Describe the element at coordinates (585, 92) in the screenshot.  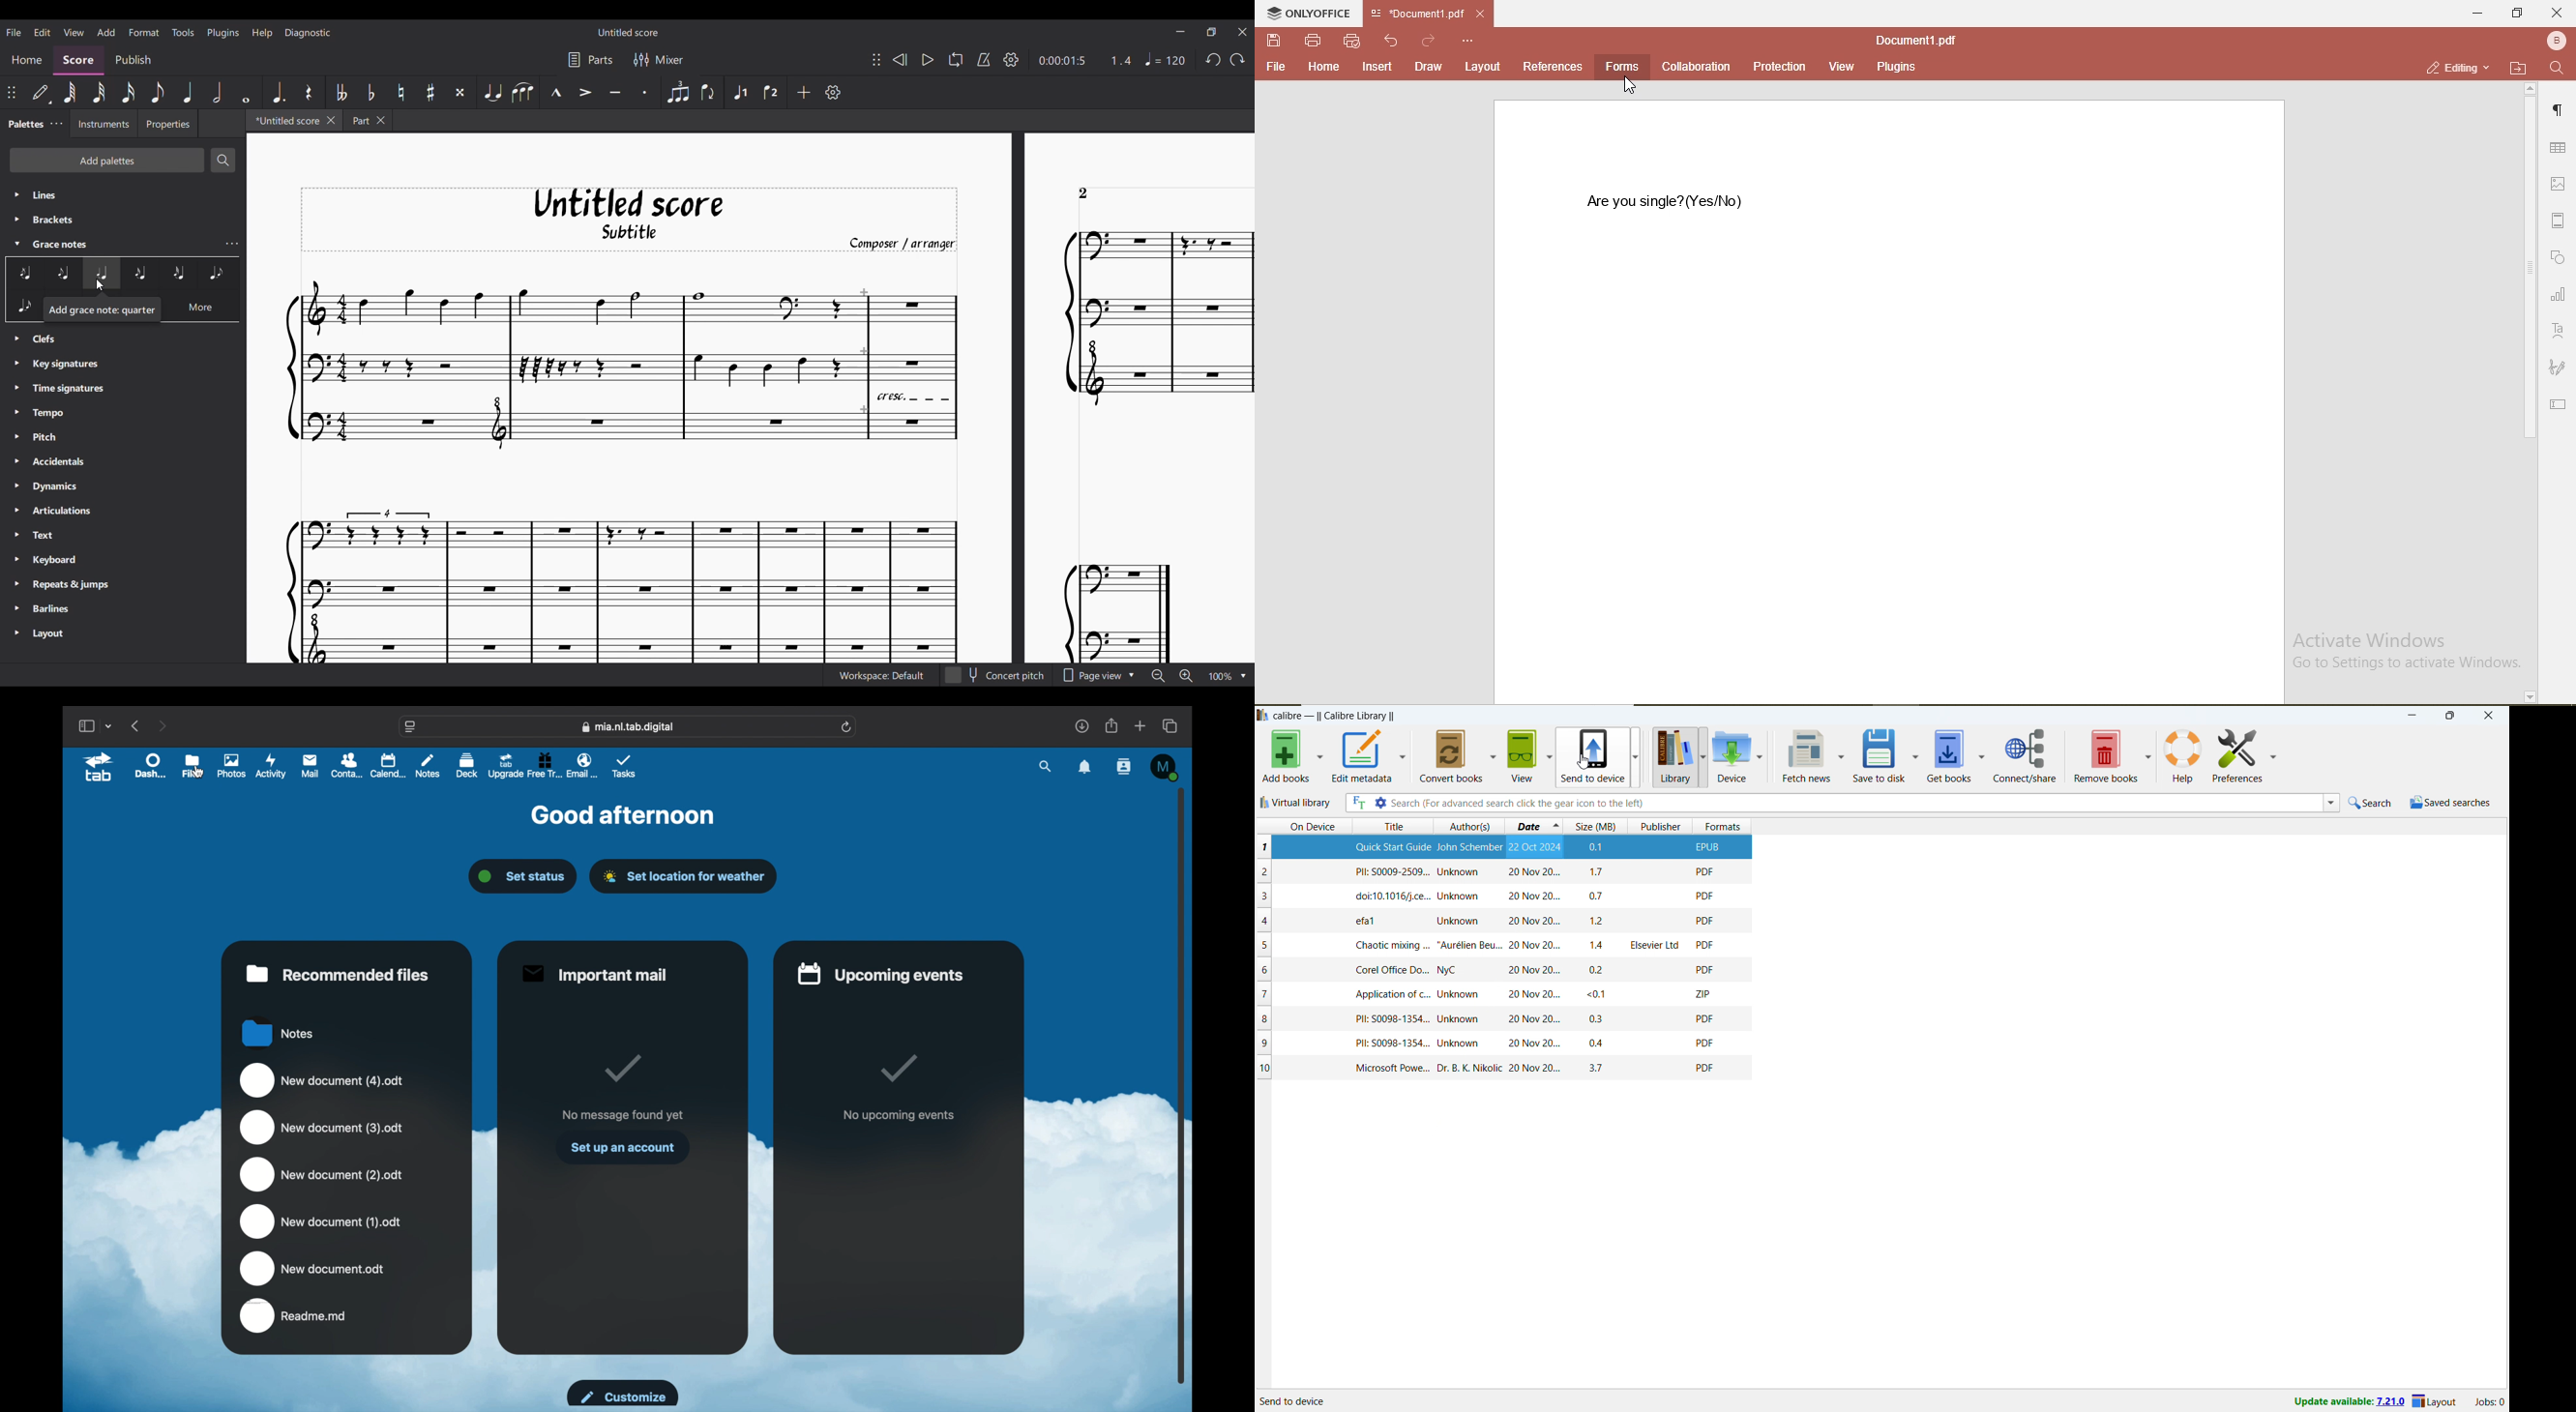
I see `Accent` at that location.